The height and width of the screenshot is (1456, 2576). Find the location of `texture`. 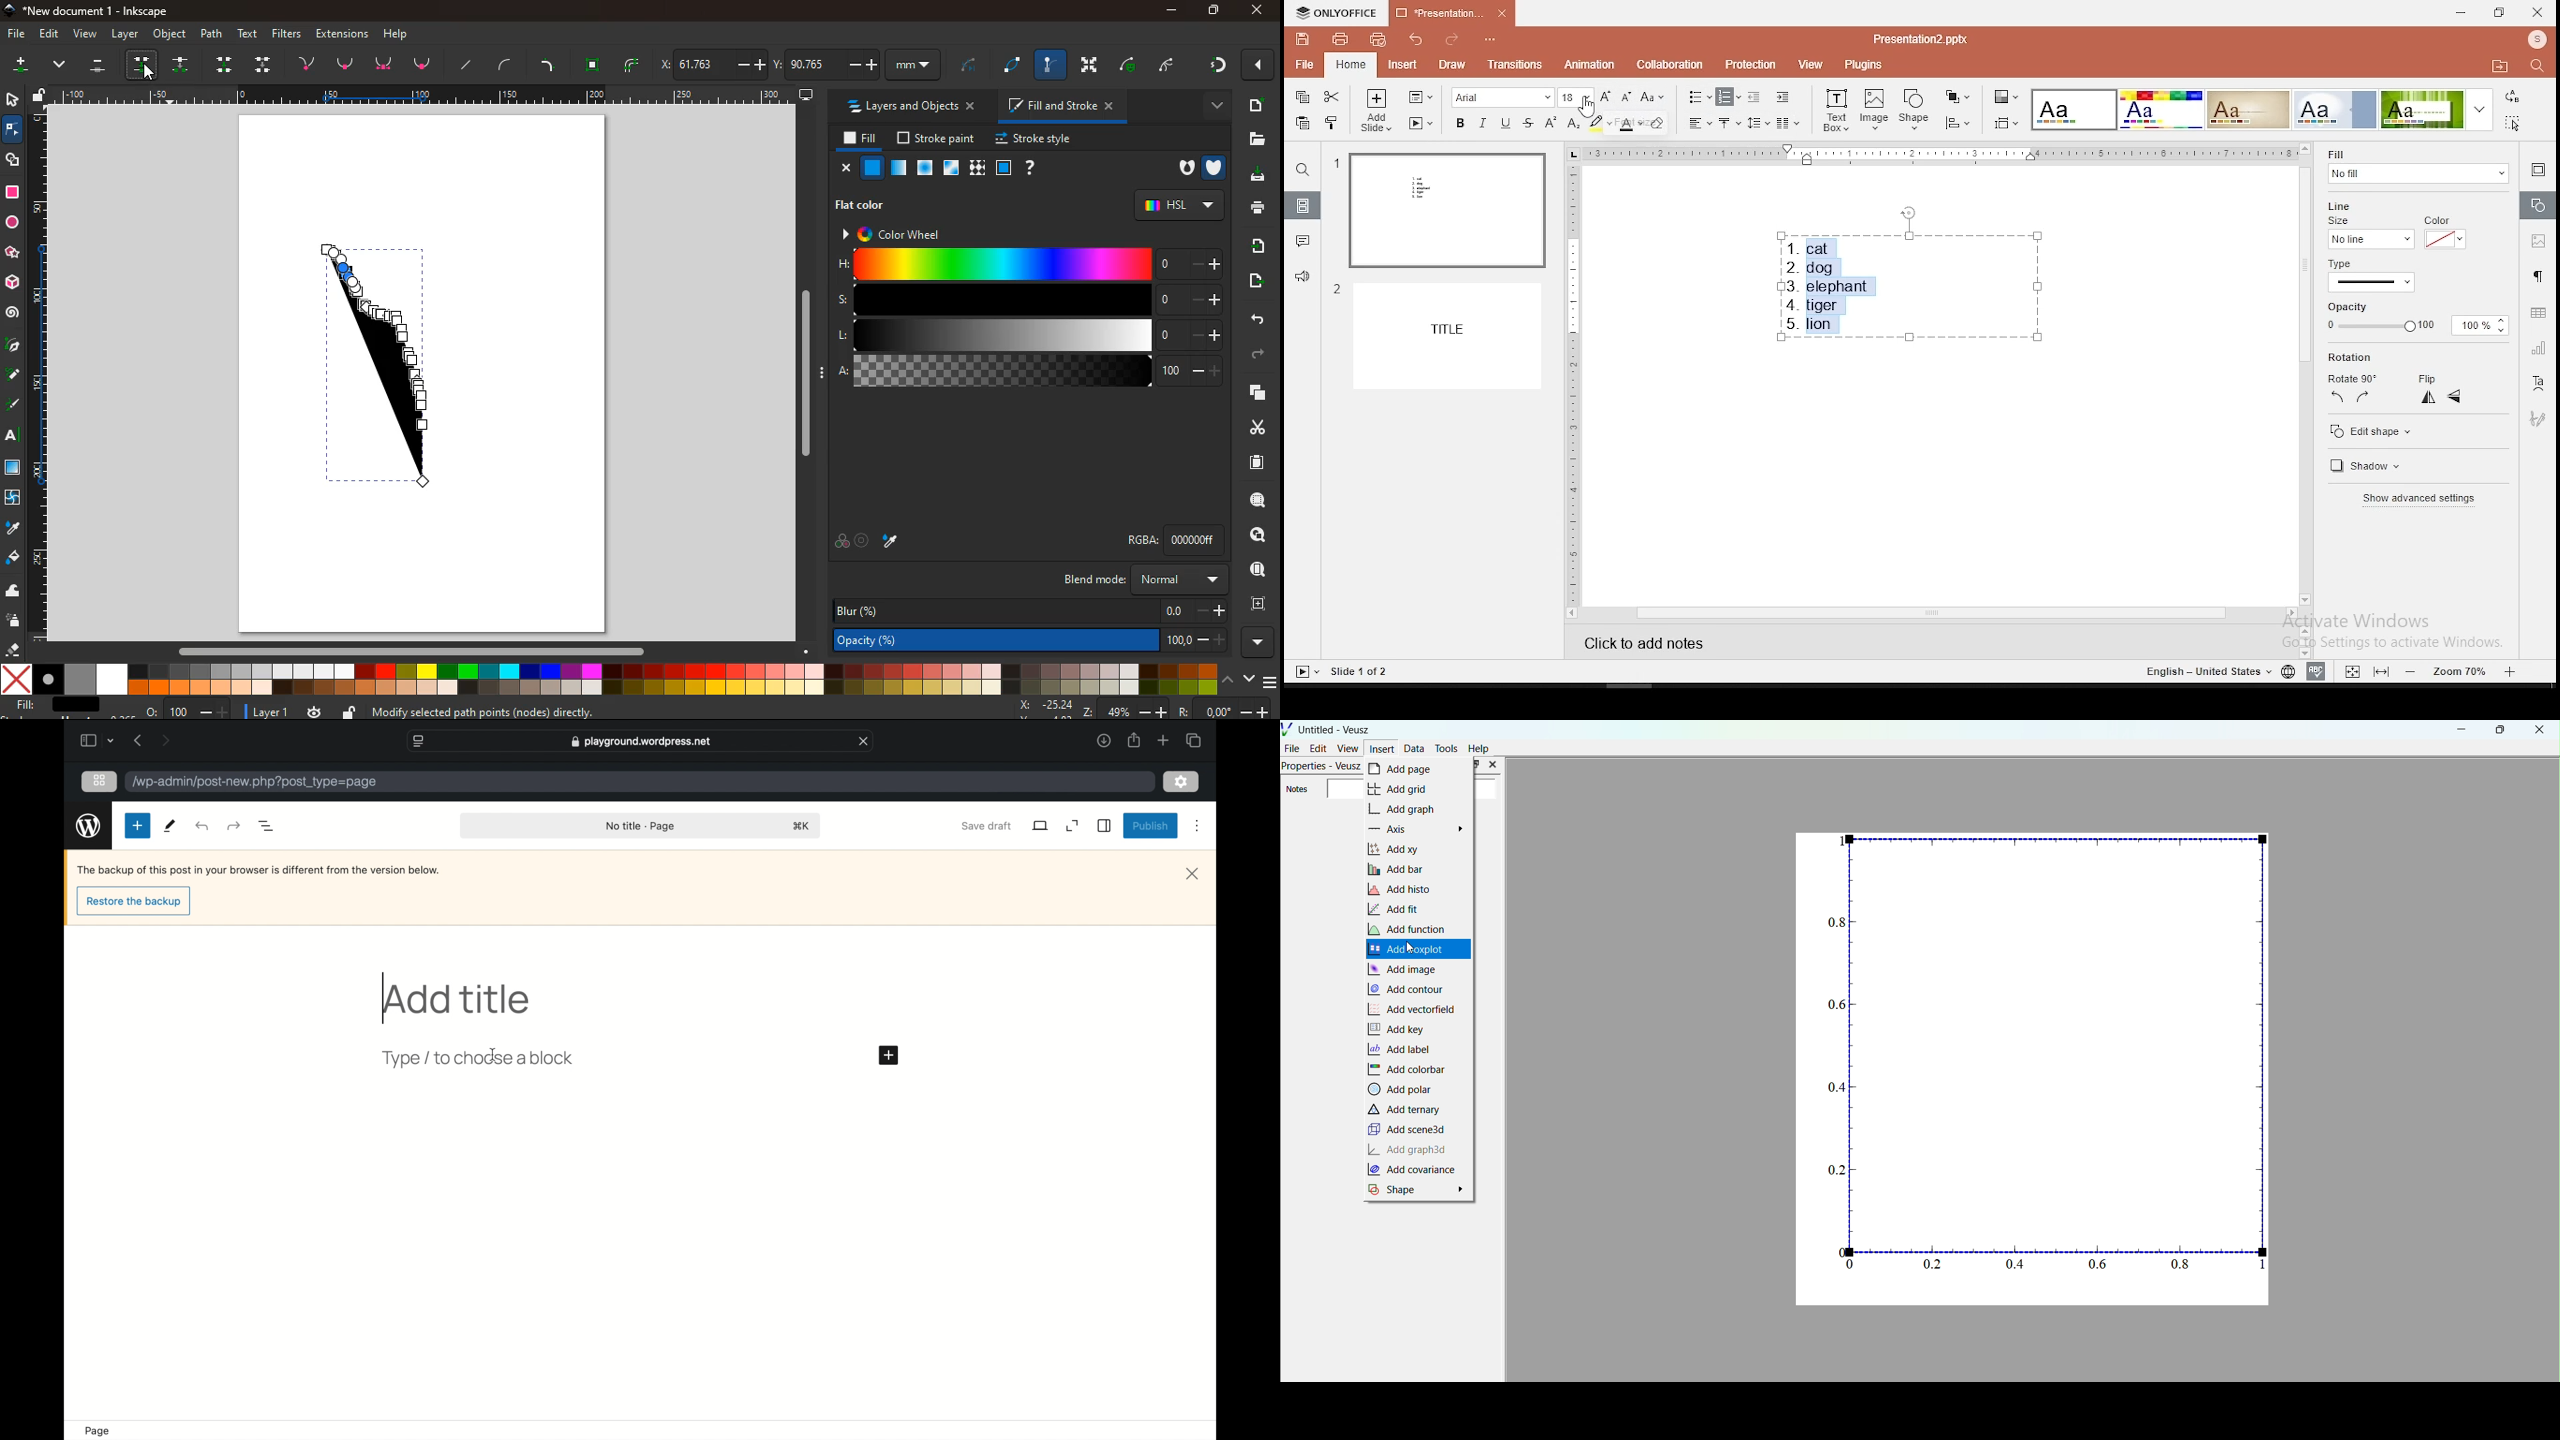

texture is located at coordinates (976, 168).